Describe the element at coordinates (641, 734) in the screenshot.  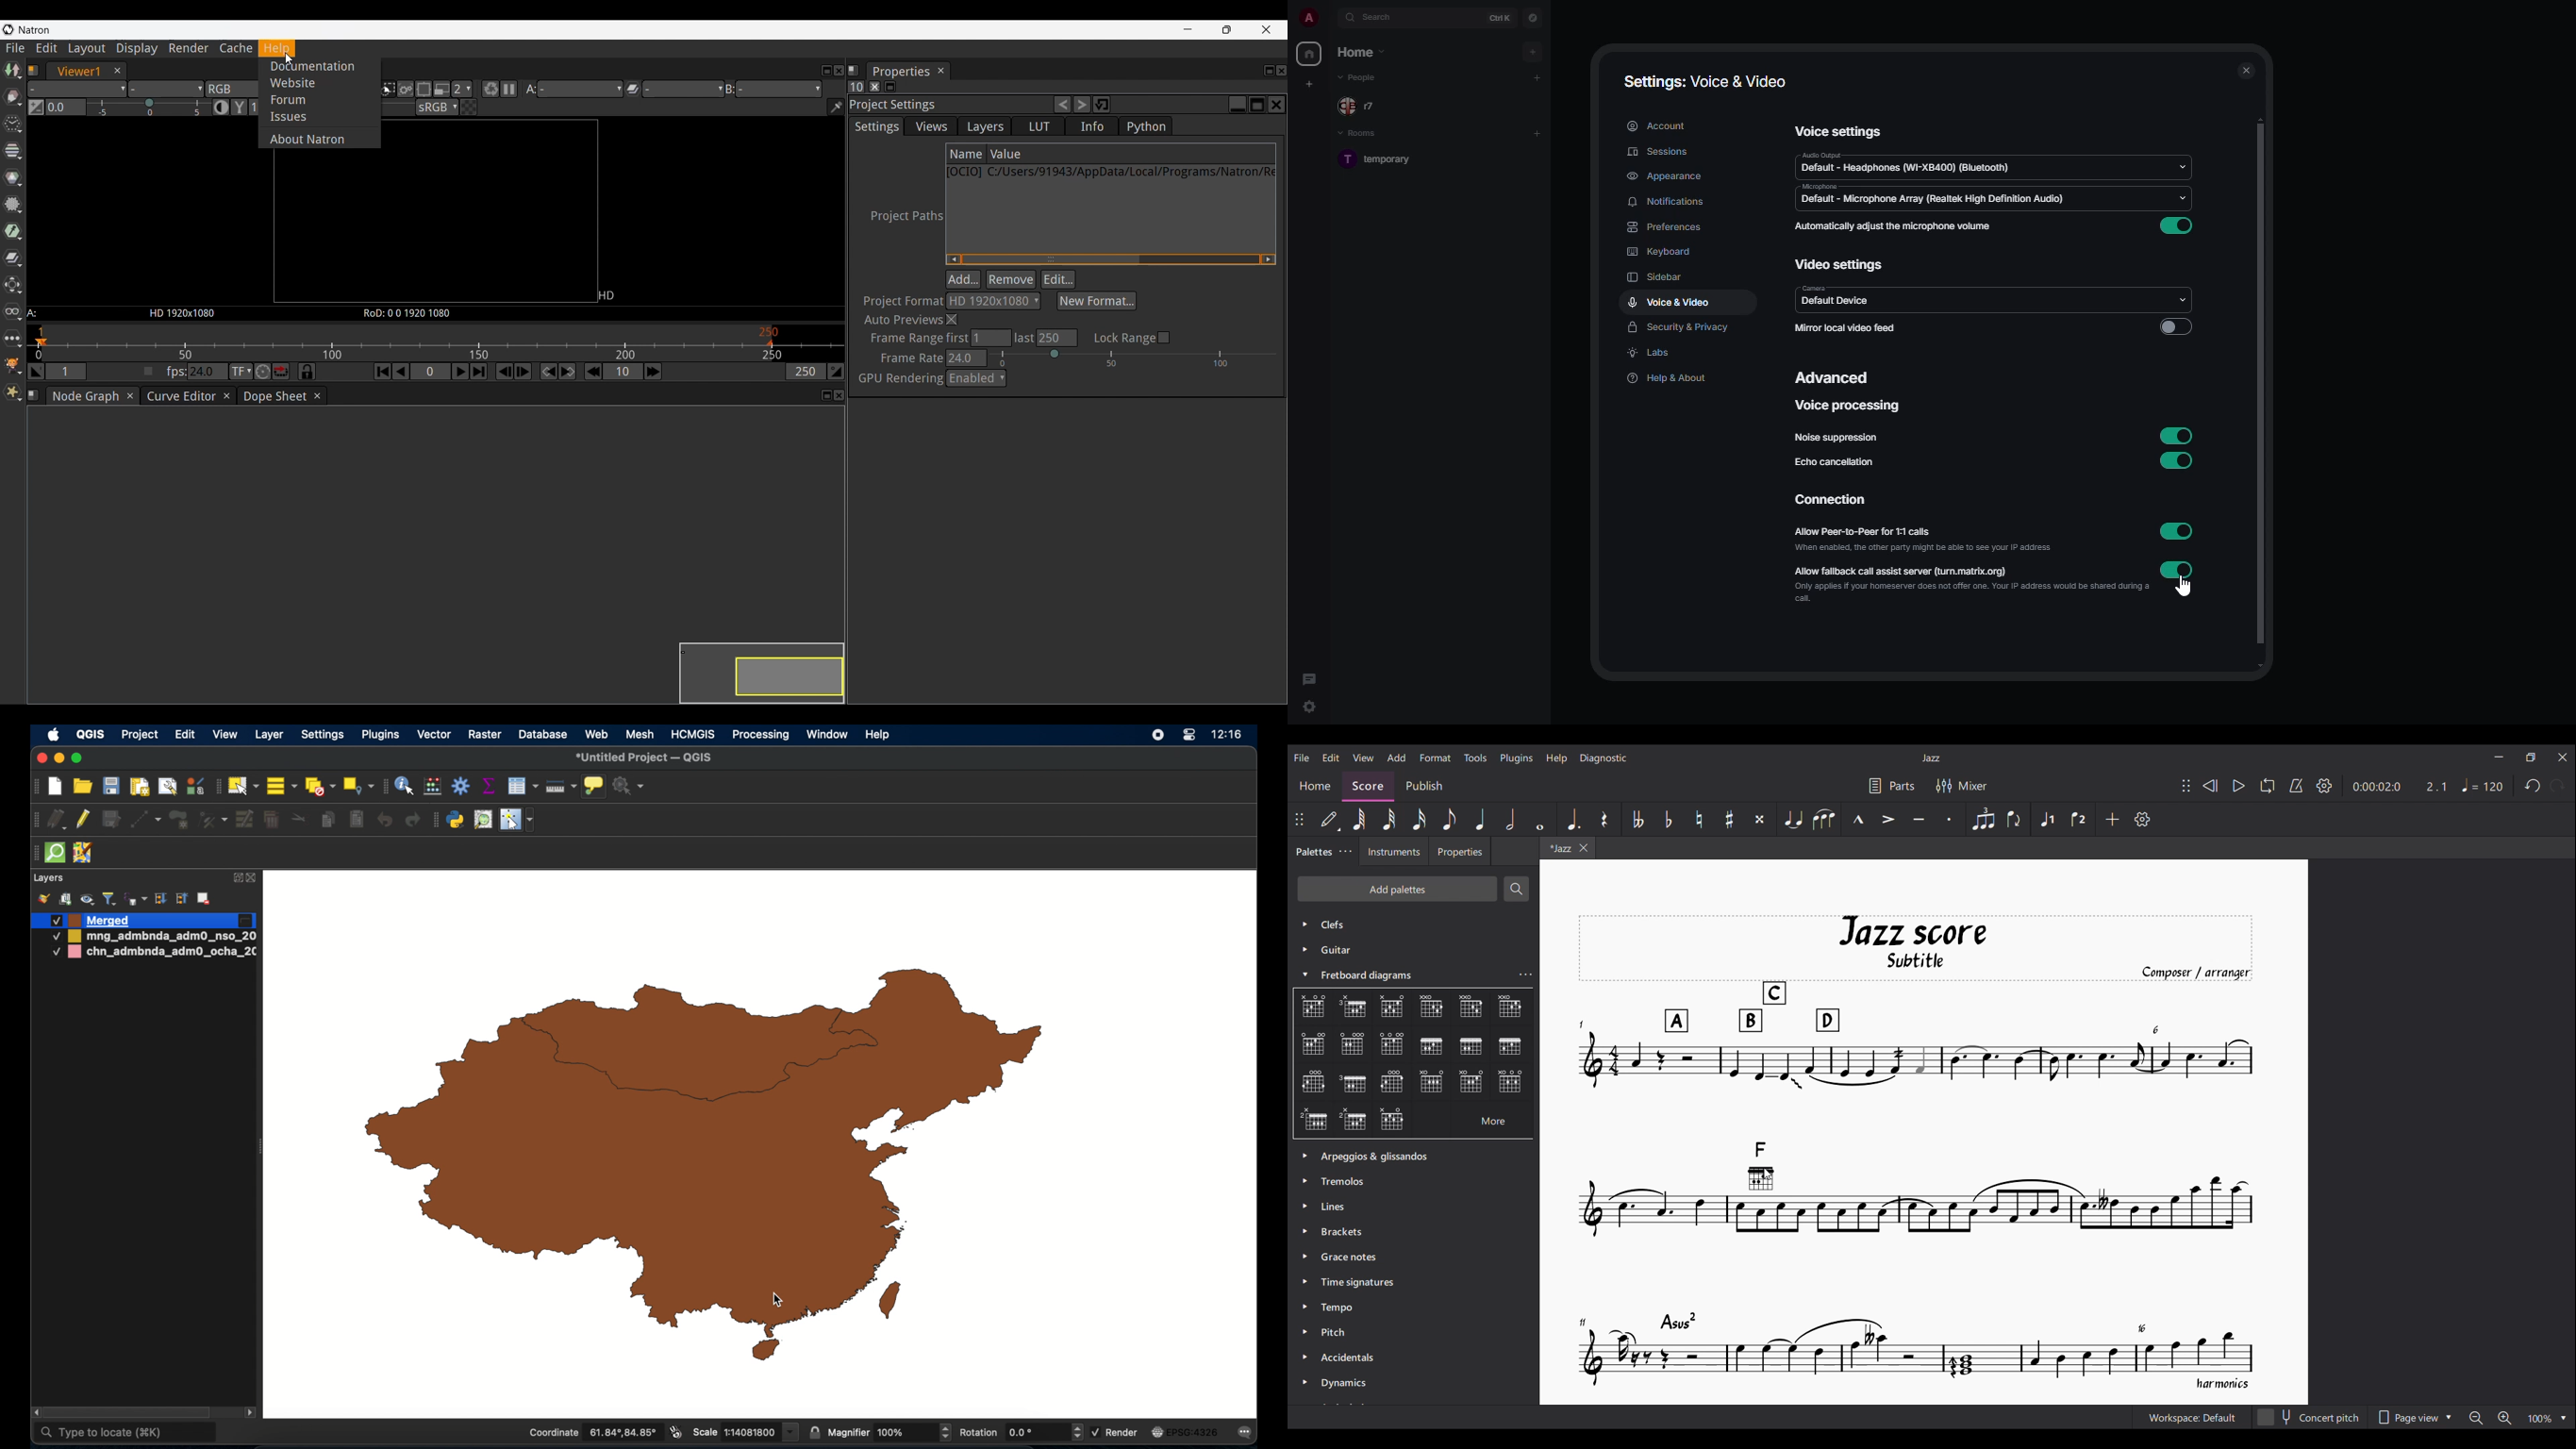
I see `mesh` at that location.